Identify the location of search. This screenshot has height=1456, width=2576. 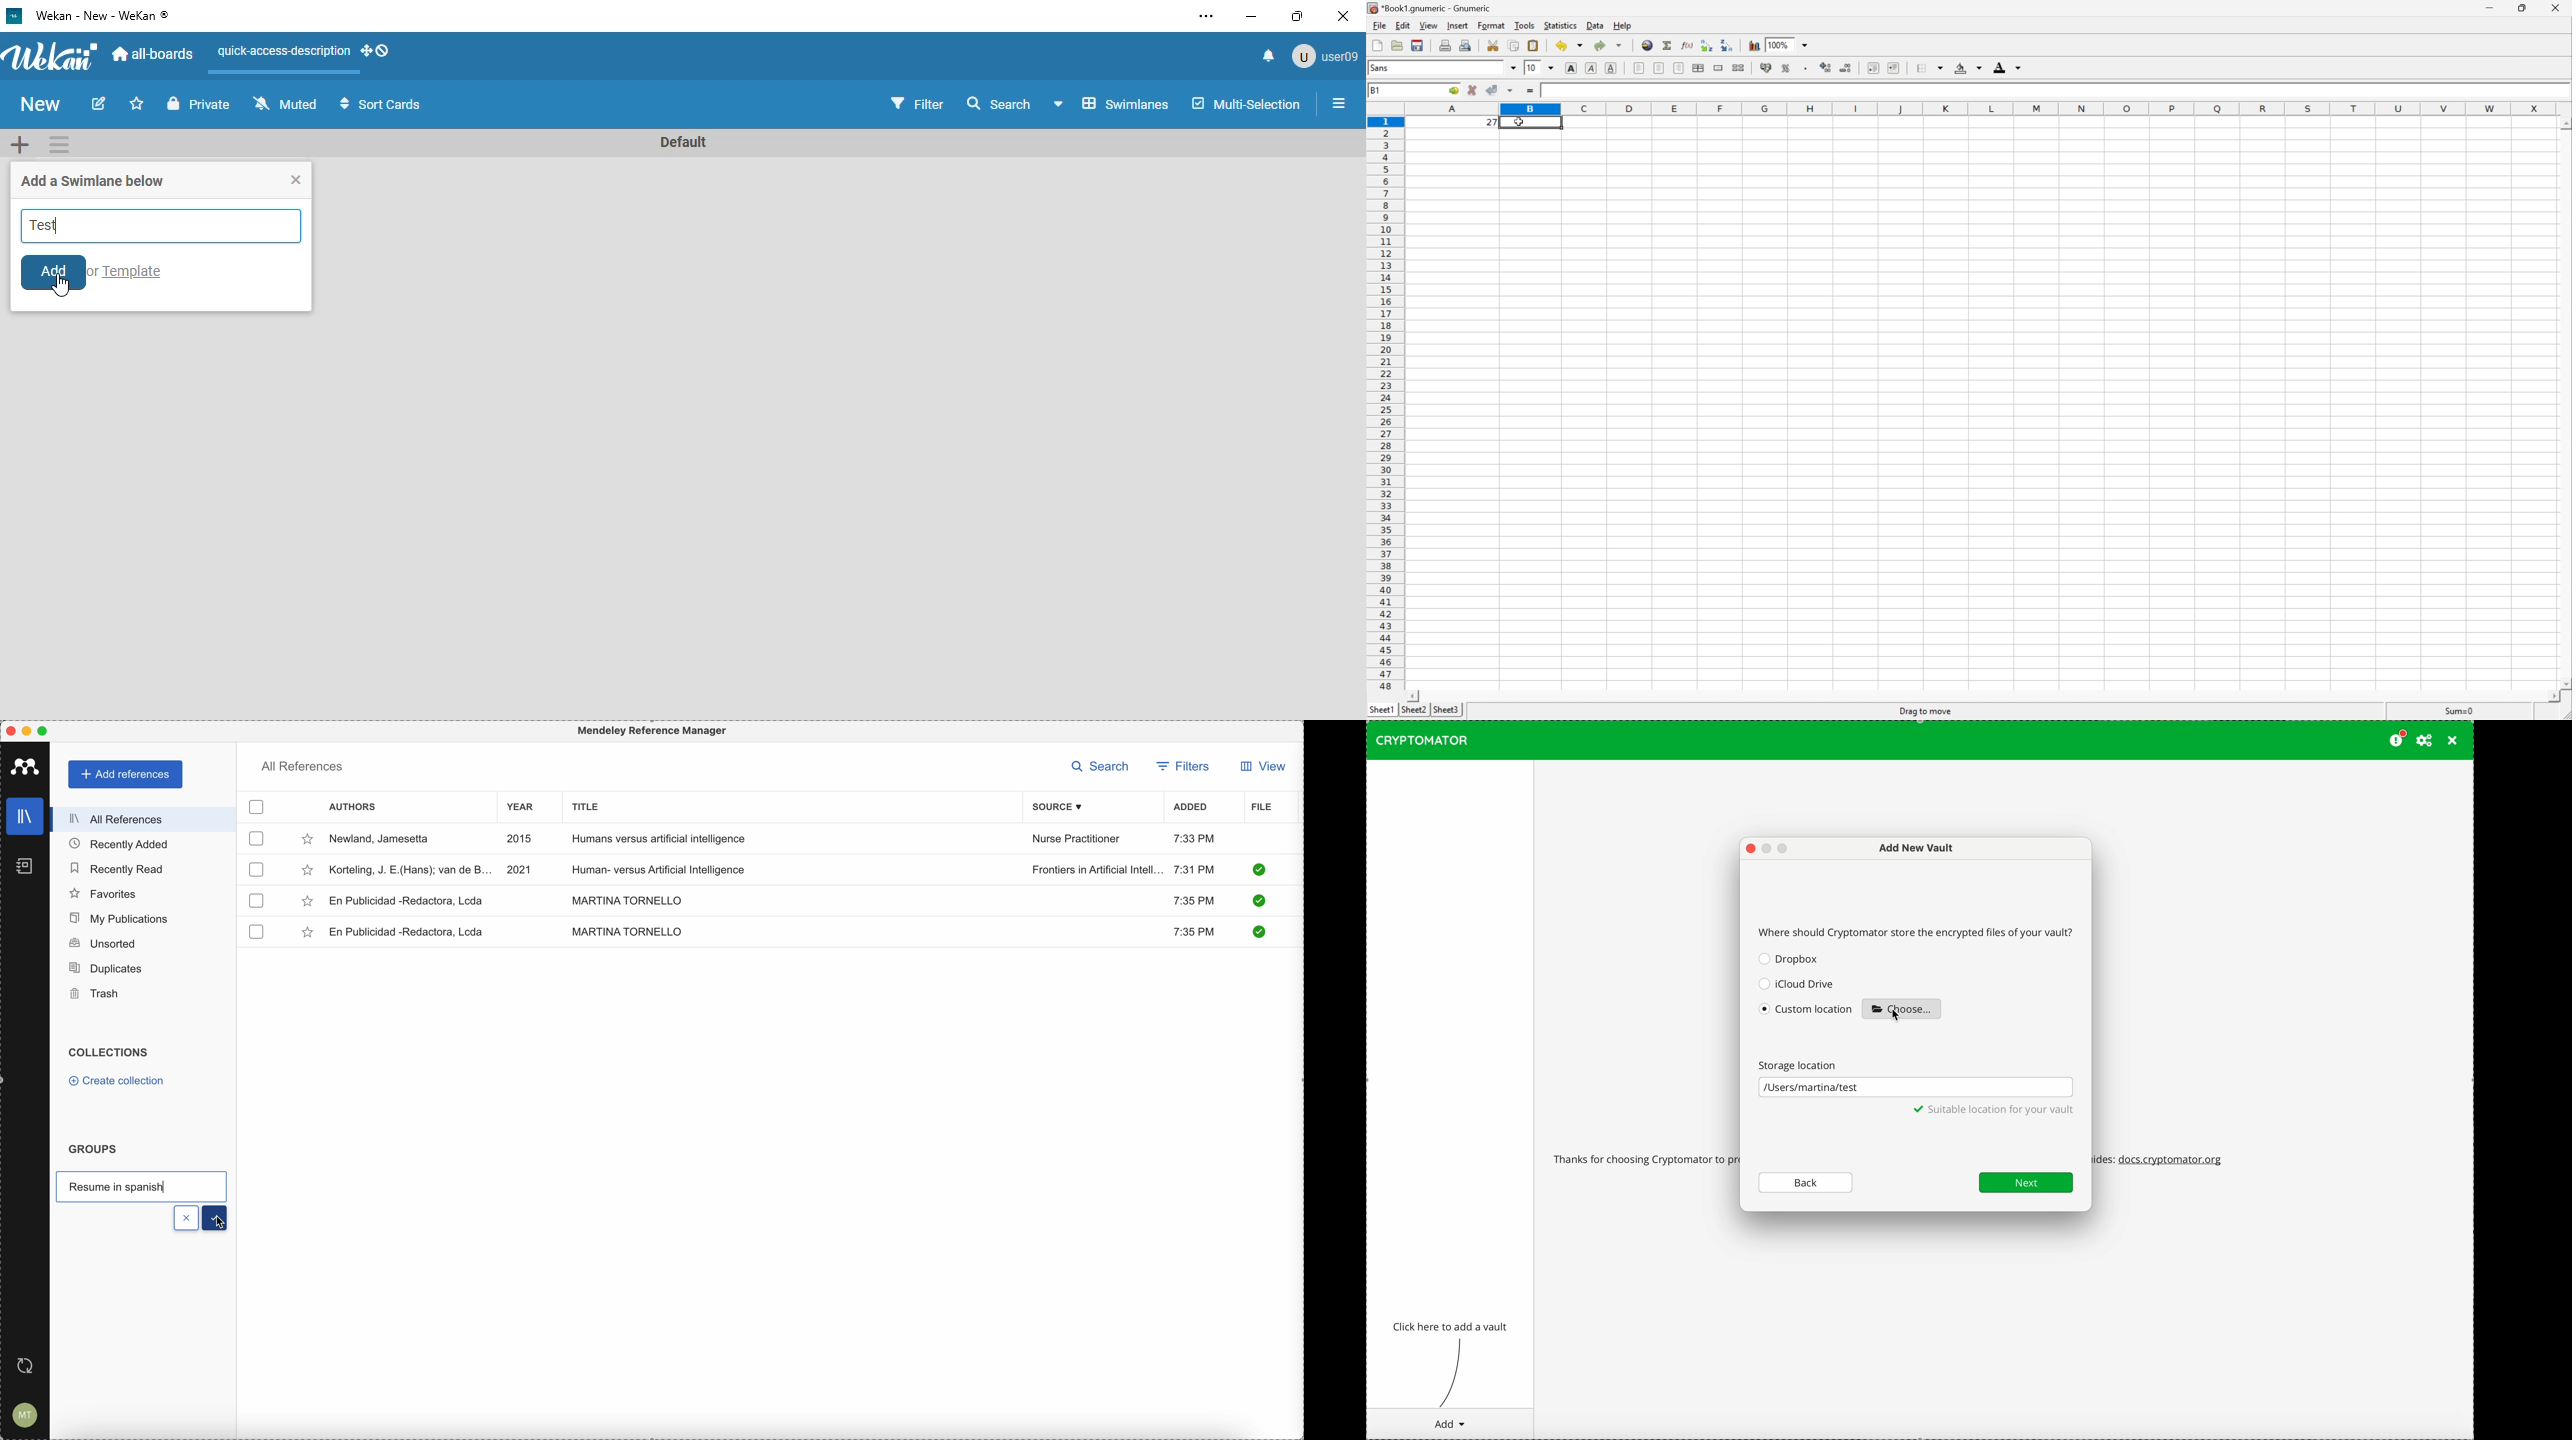
(1104, 767).